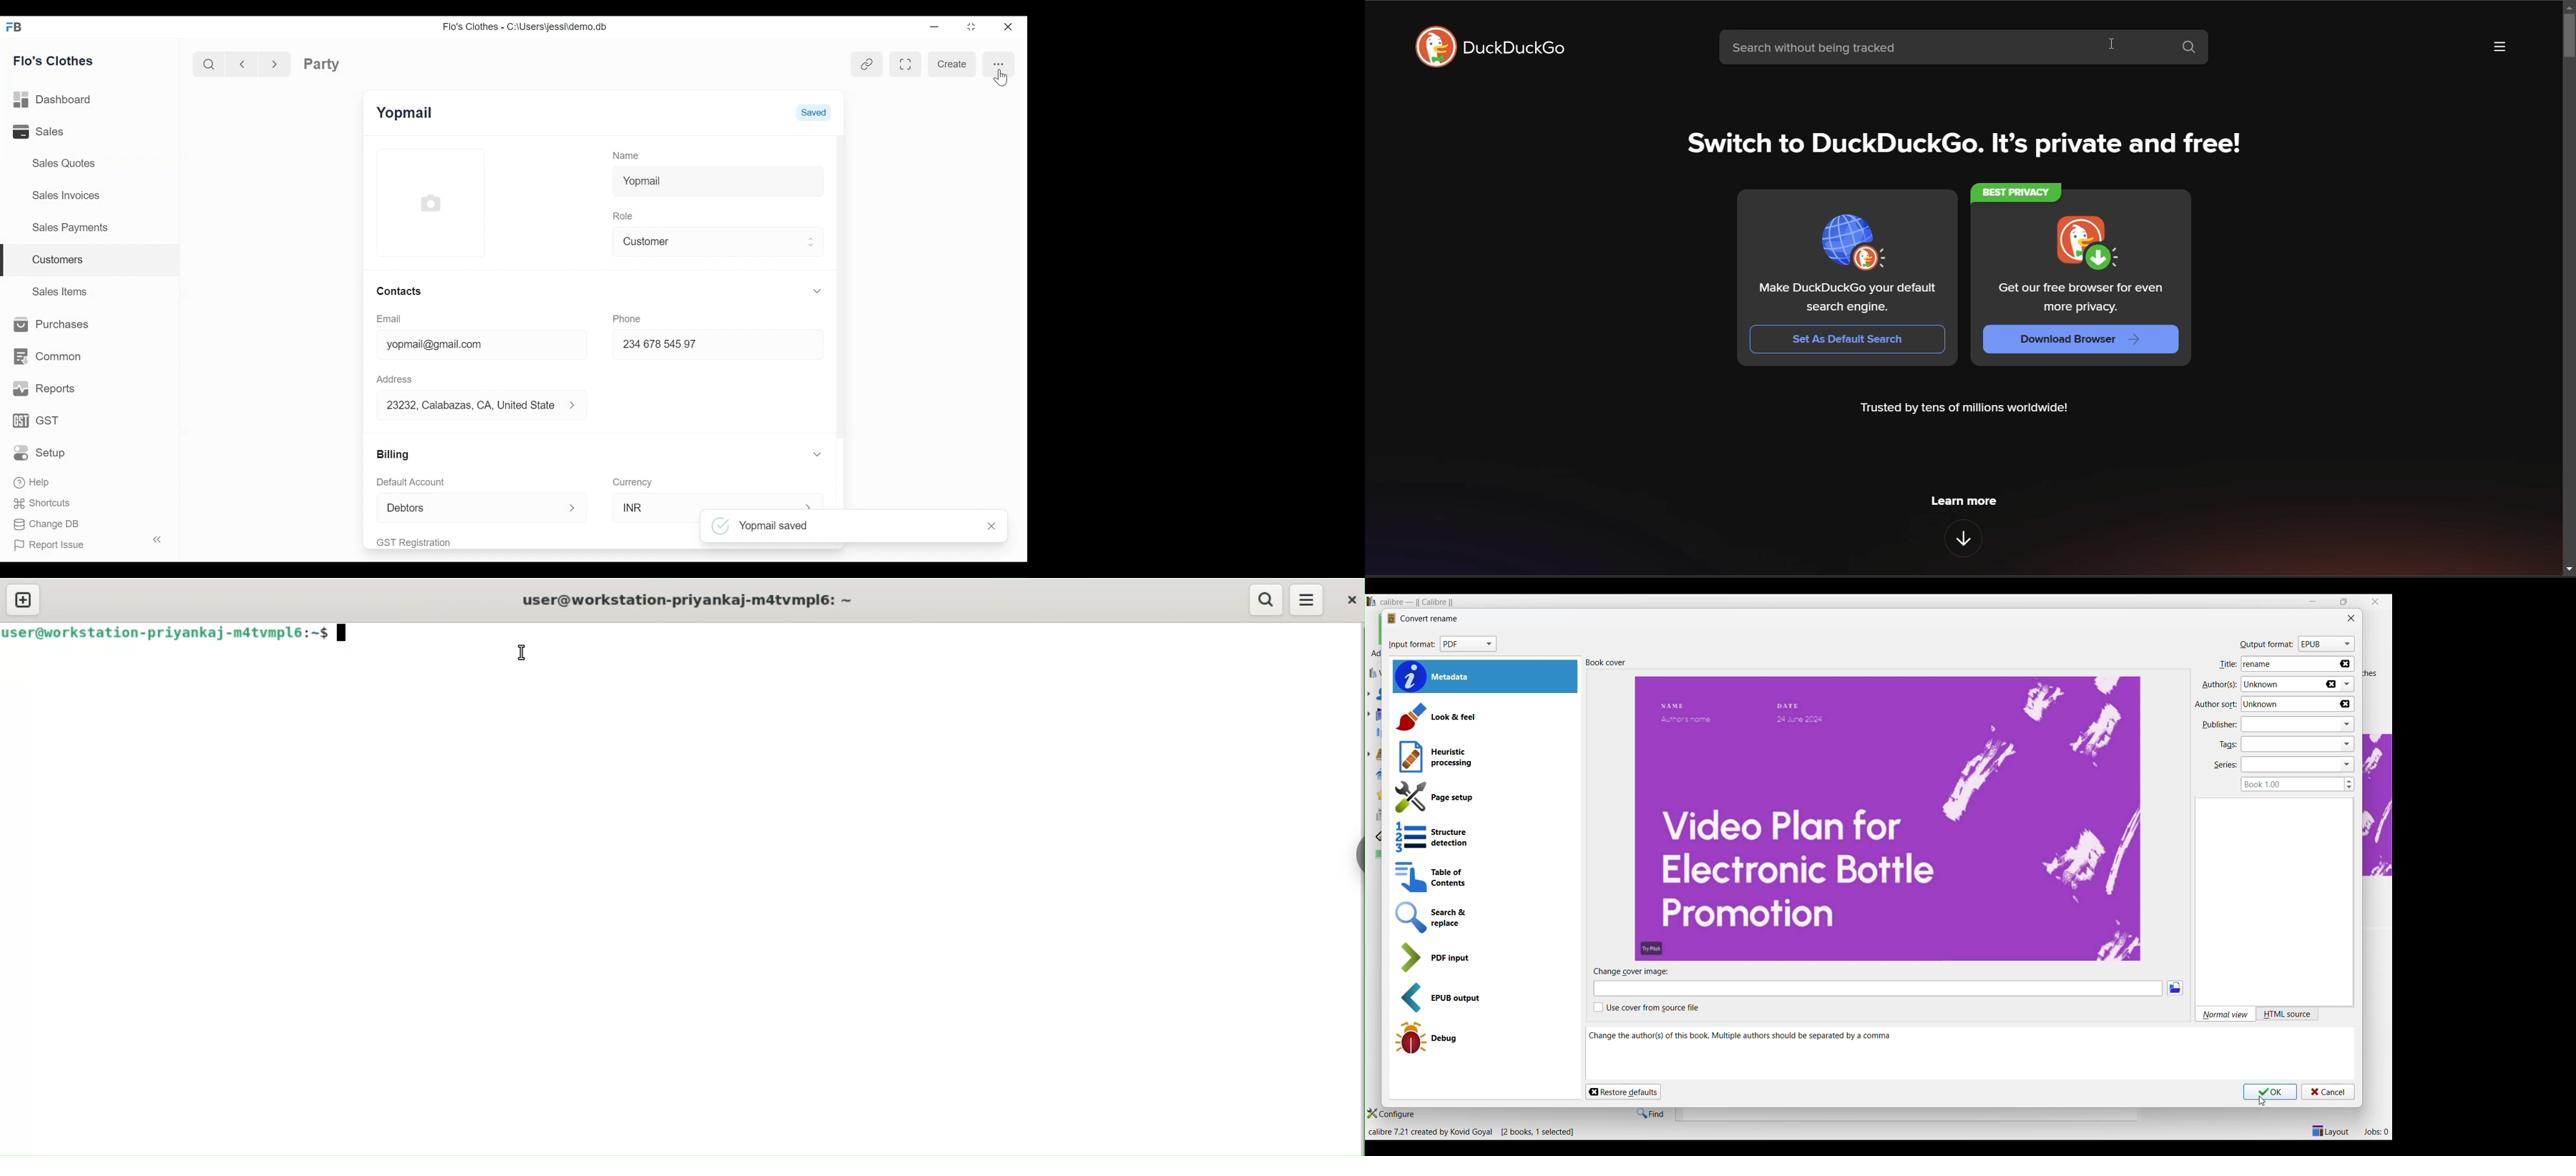 This screenshot has width=2576, height=1176. What do you see at coordinates (56, 100) in the screenshot?
I see `Dashboard` at bounding box center [56, 100].